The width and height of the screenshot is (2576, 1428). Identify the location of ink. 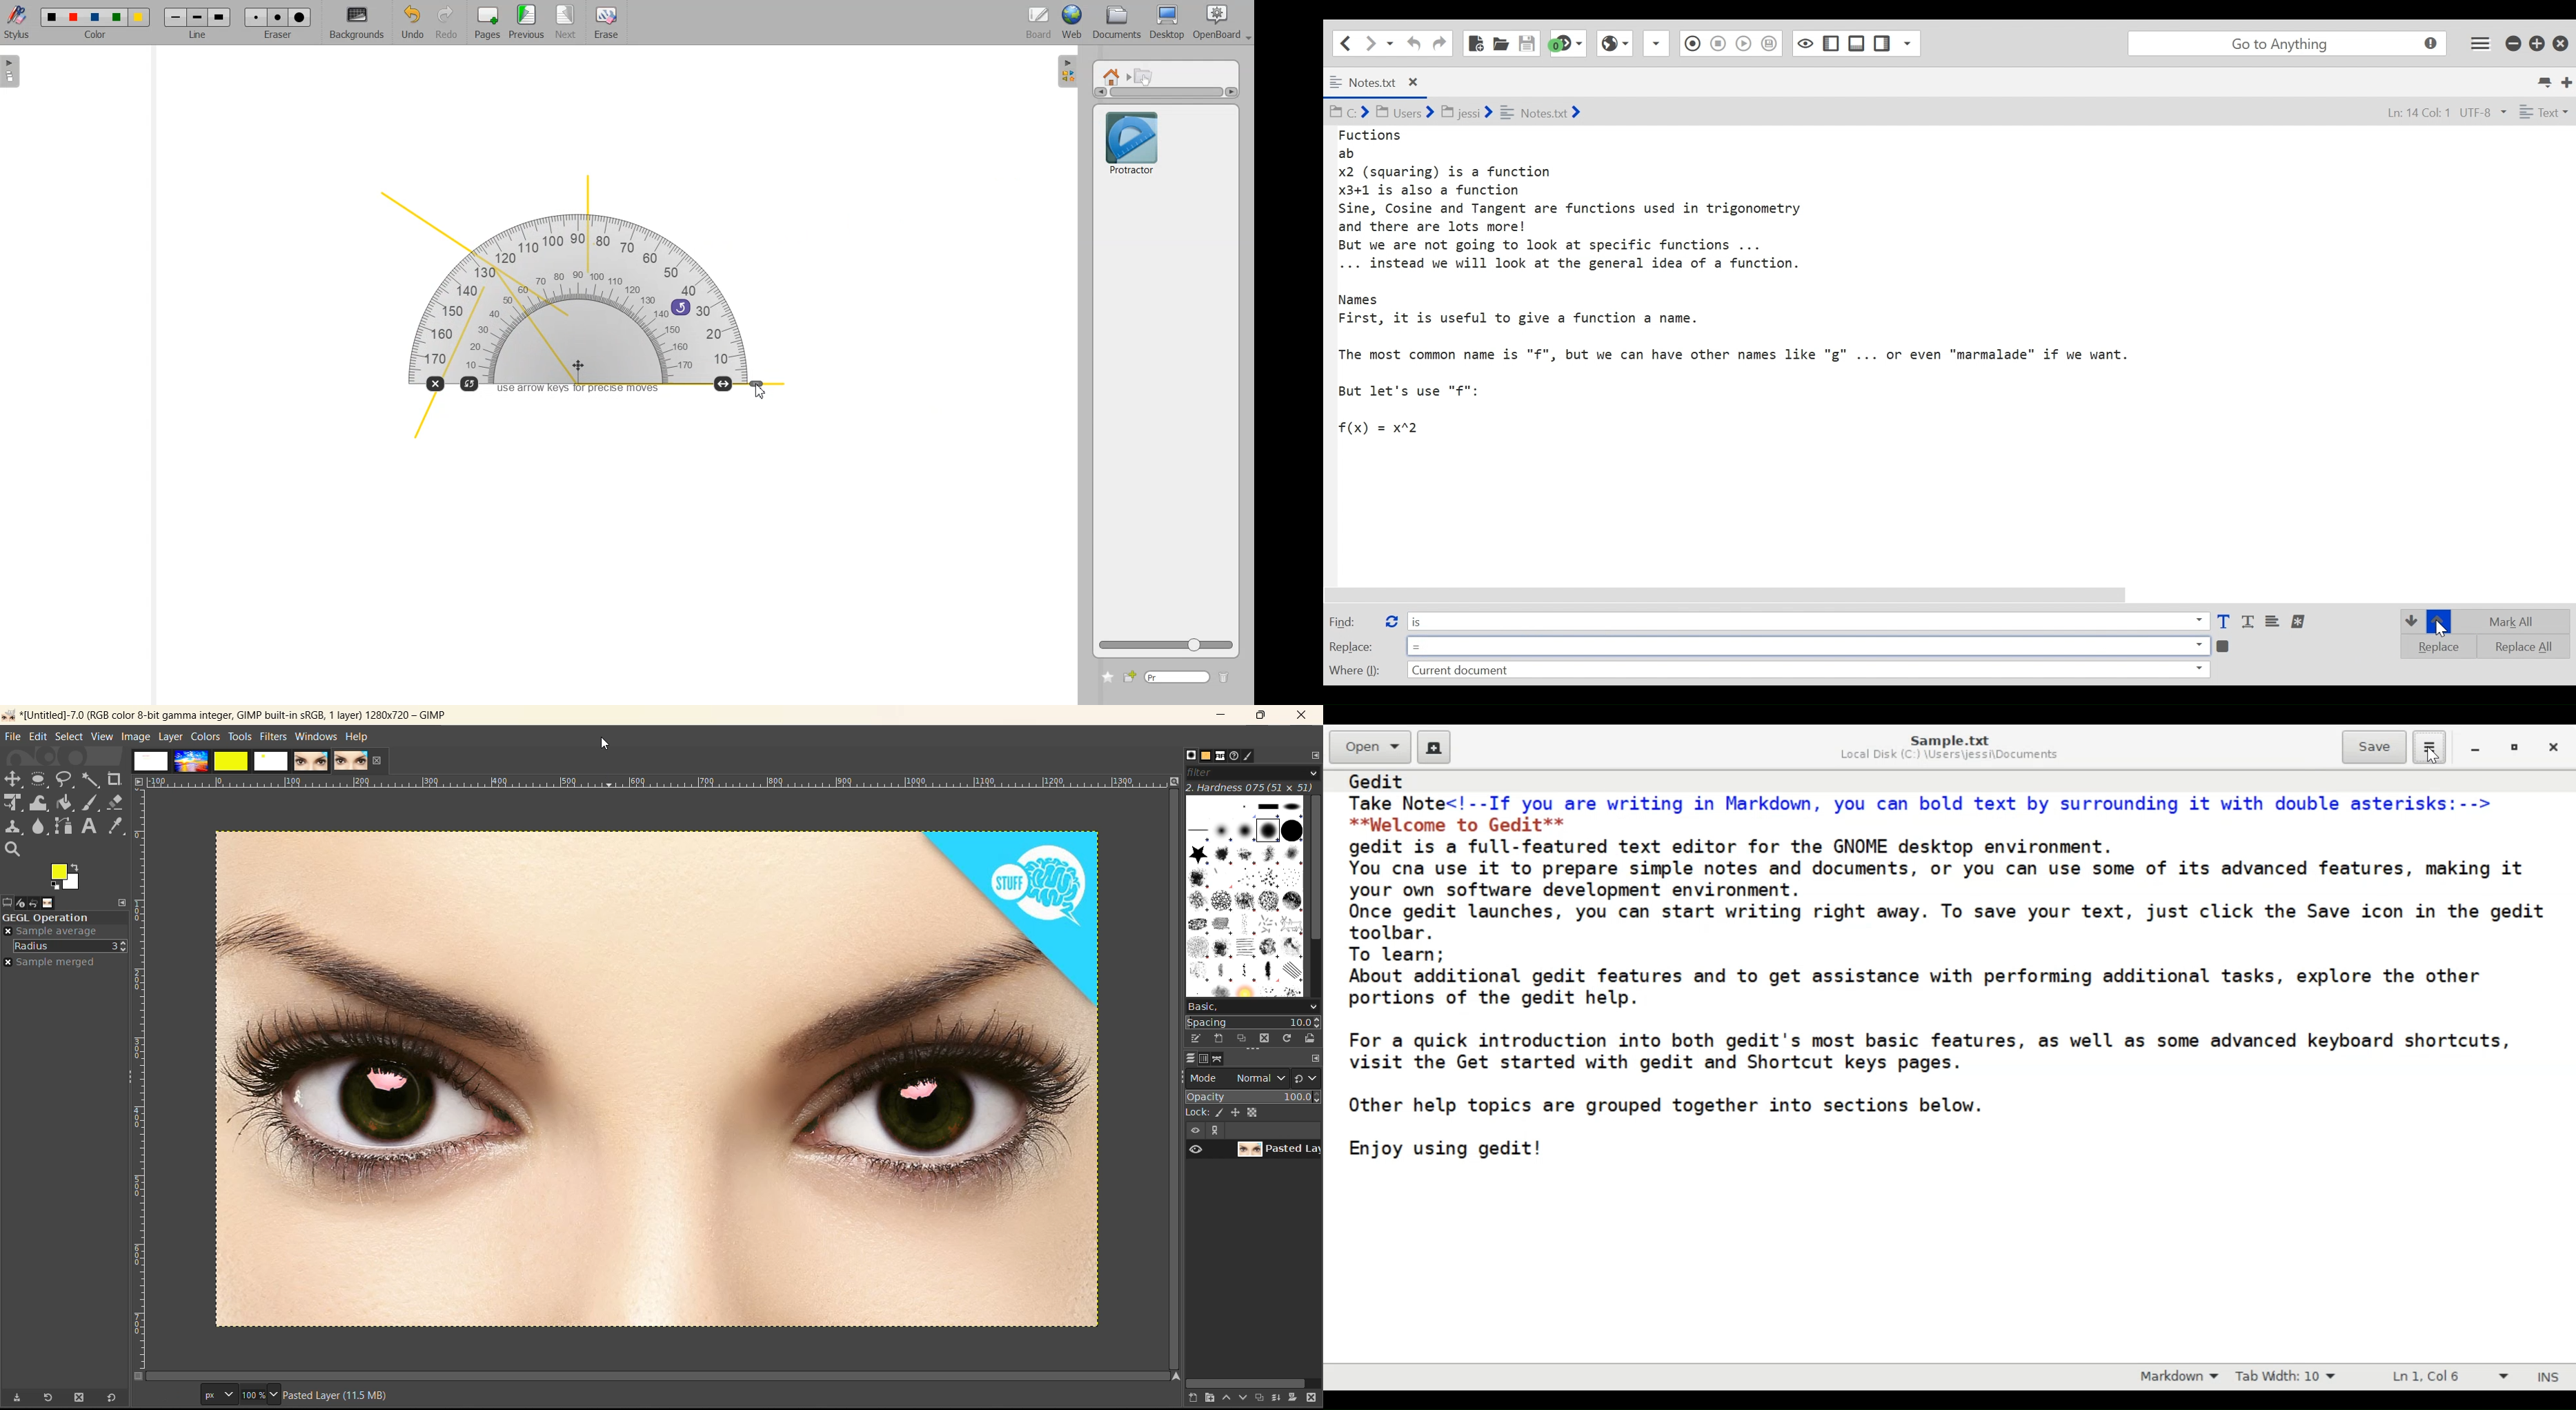
(92, 803).